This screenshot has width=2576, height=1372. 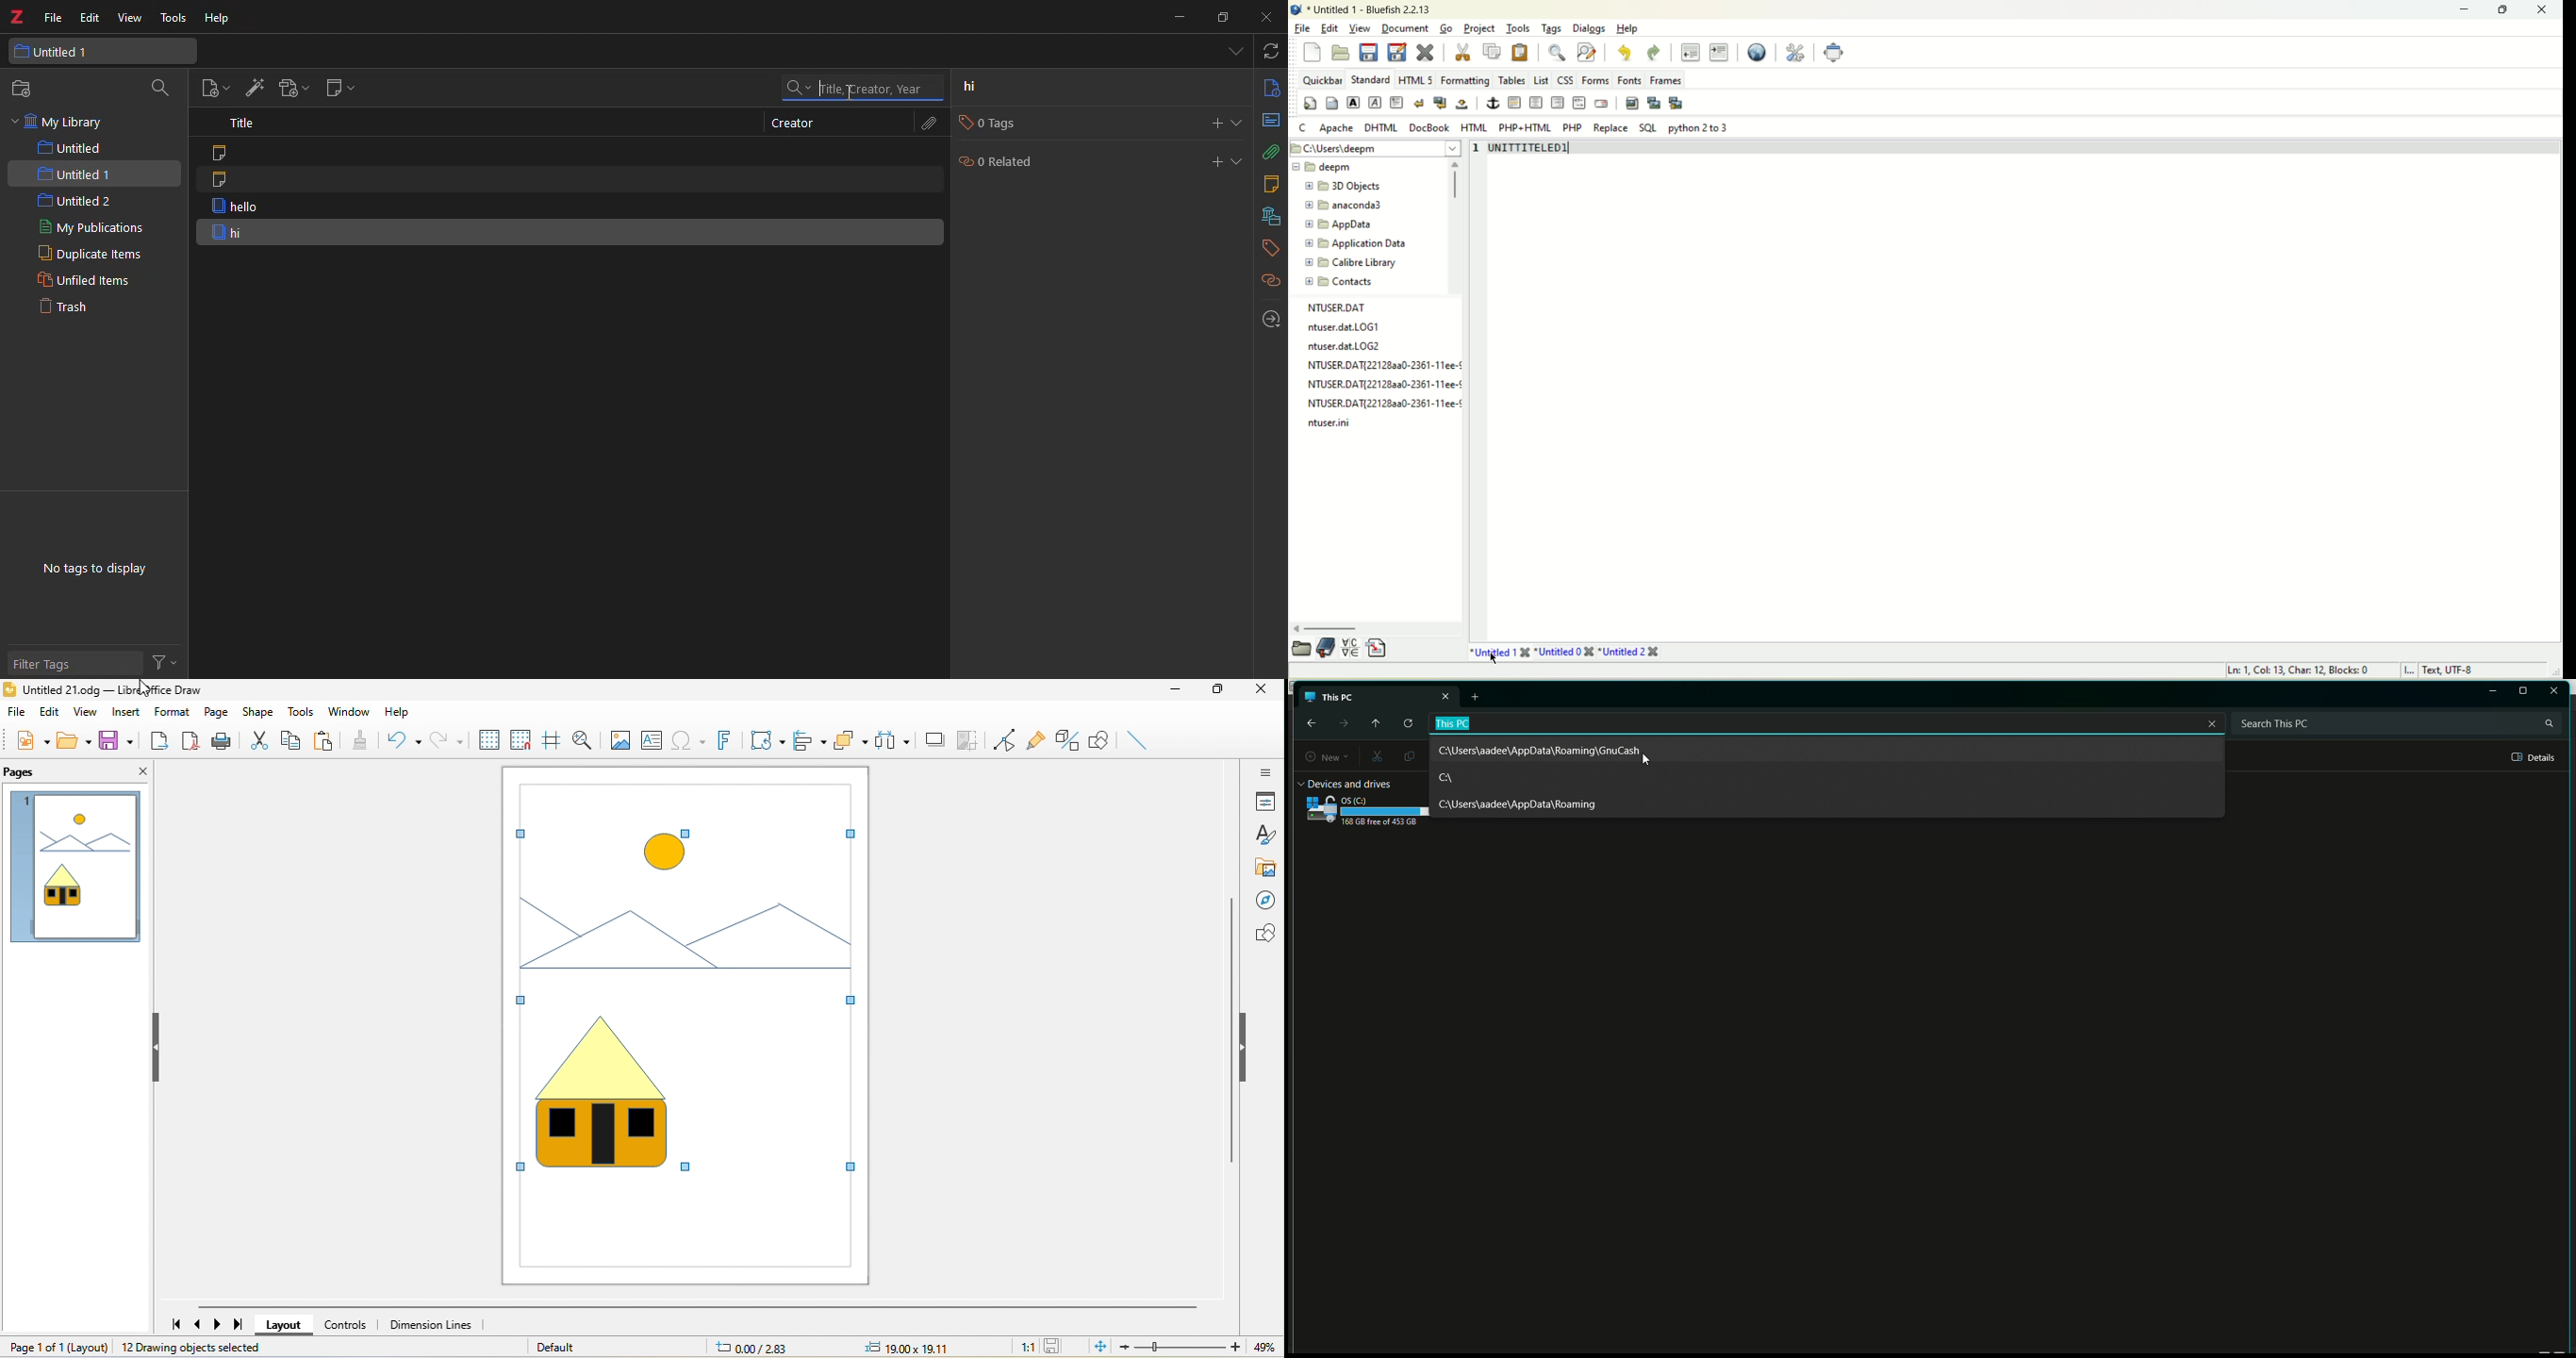 What do you see at coordinates (1303, 127) in the screenshot?
I see `Cc` at bounding box center [1303, 127].